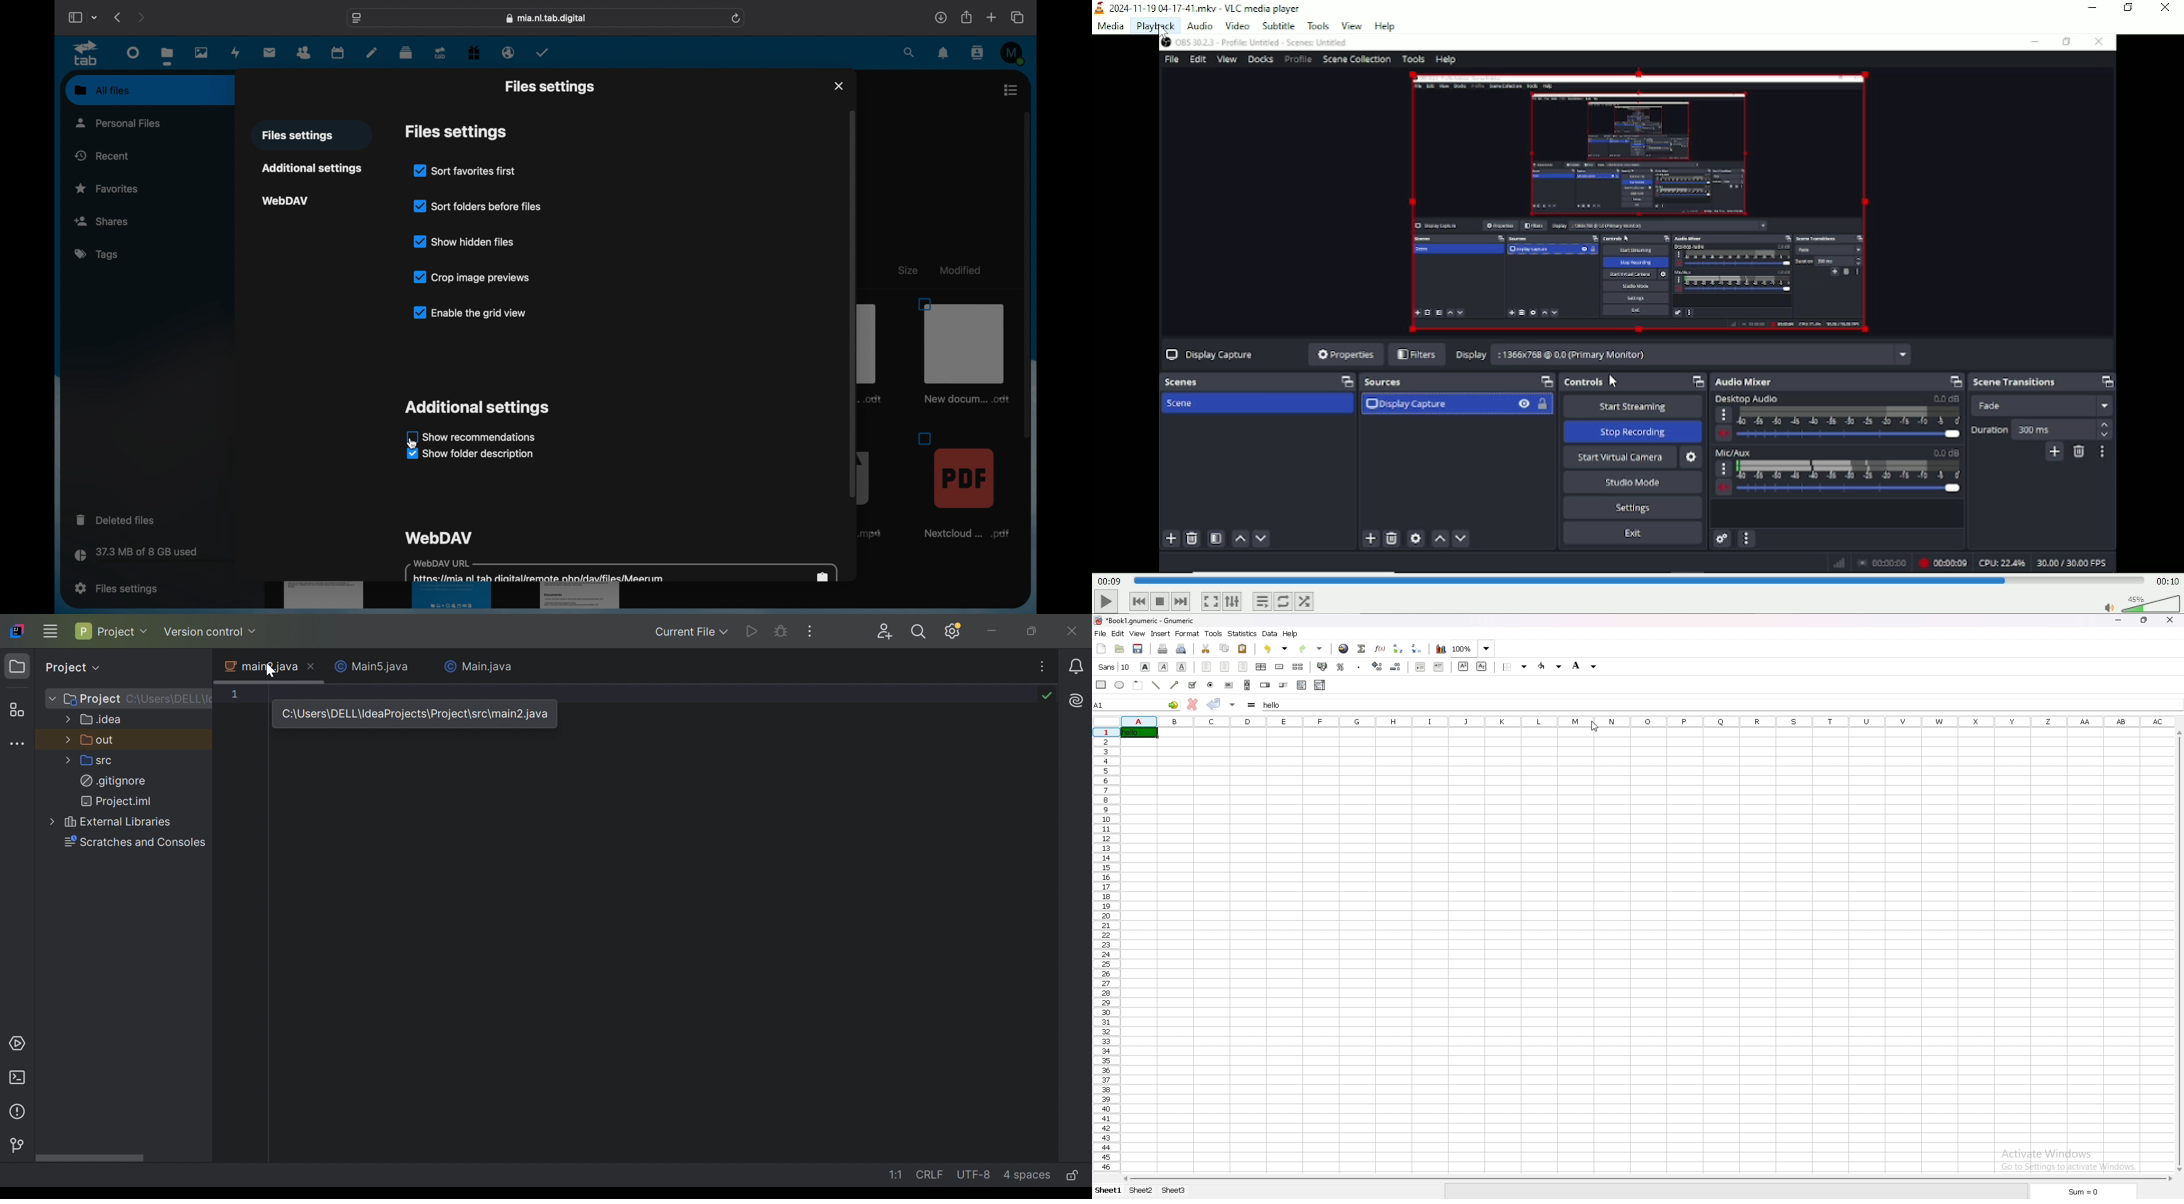  Describe the element at coordinates (550, 88) in the screenshot. I see `files settings` at that location.